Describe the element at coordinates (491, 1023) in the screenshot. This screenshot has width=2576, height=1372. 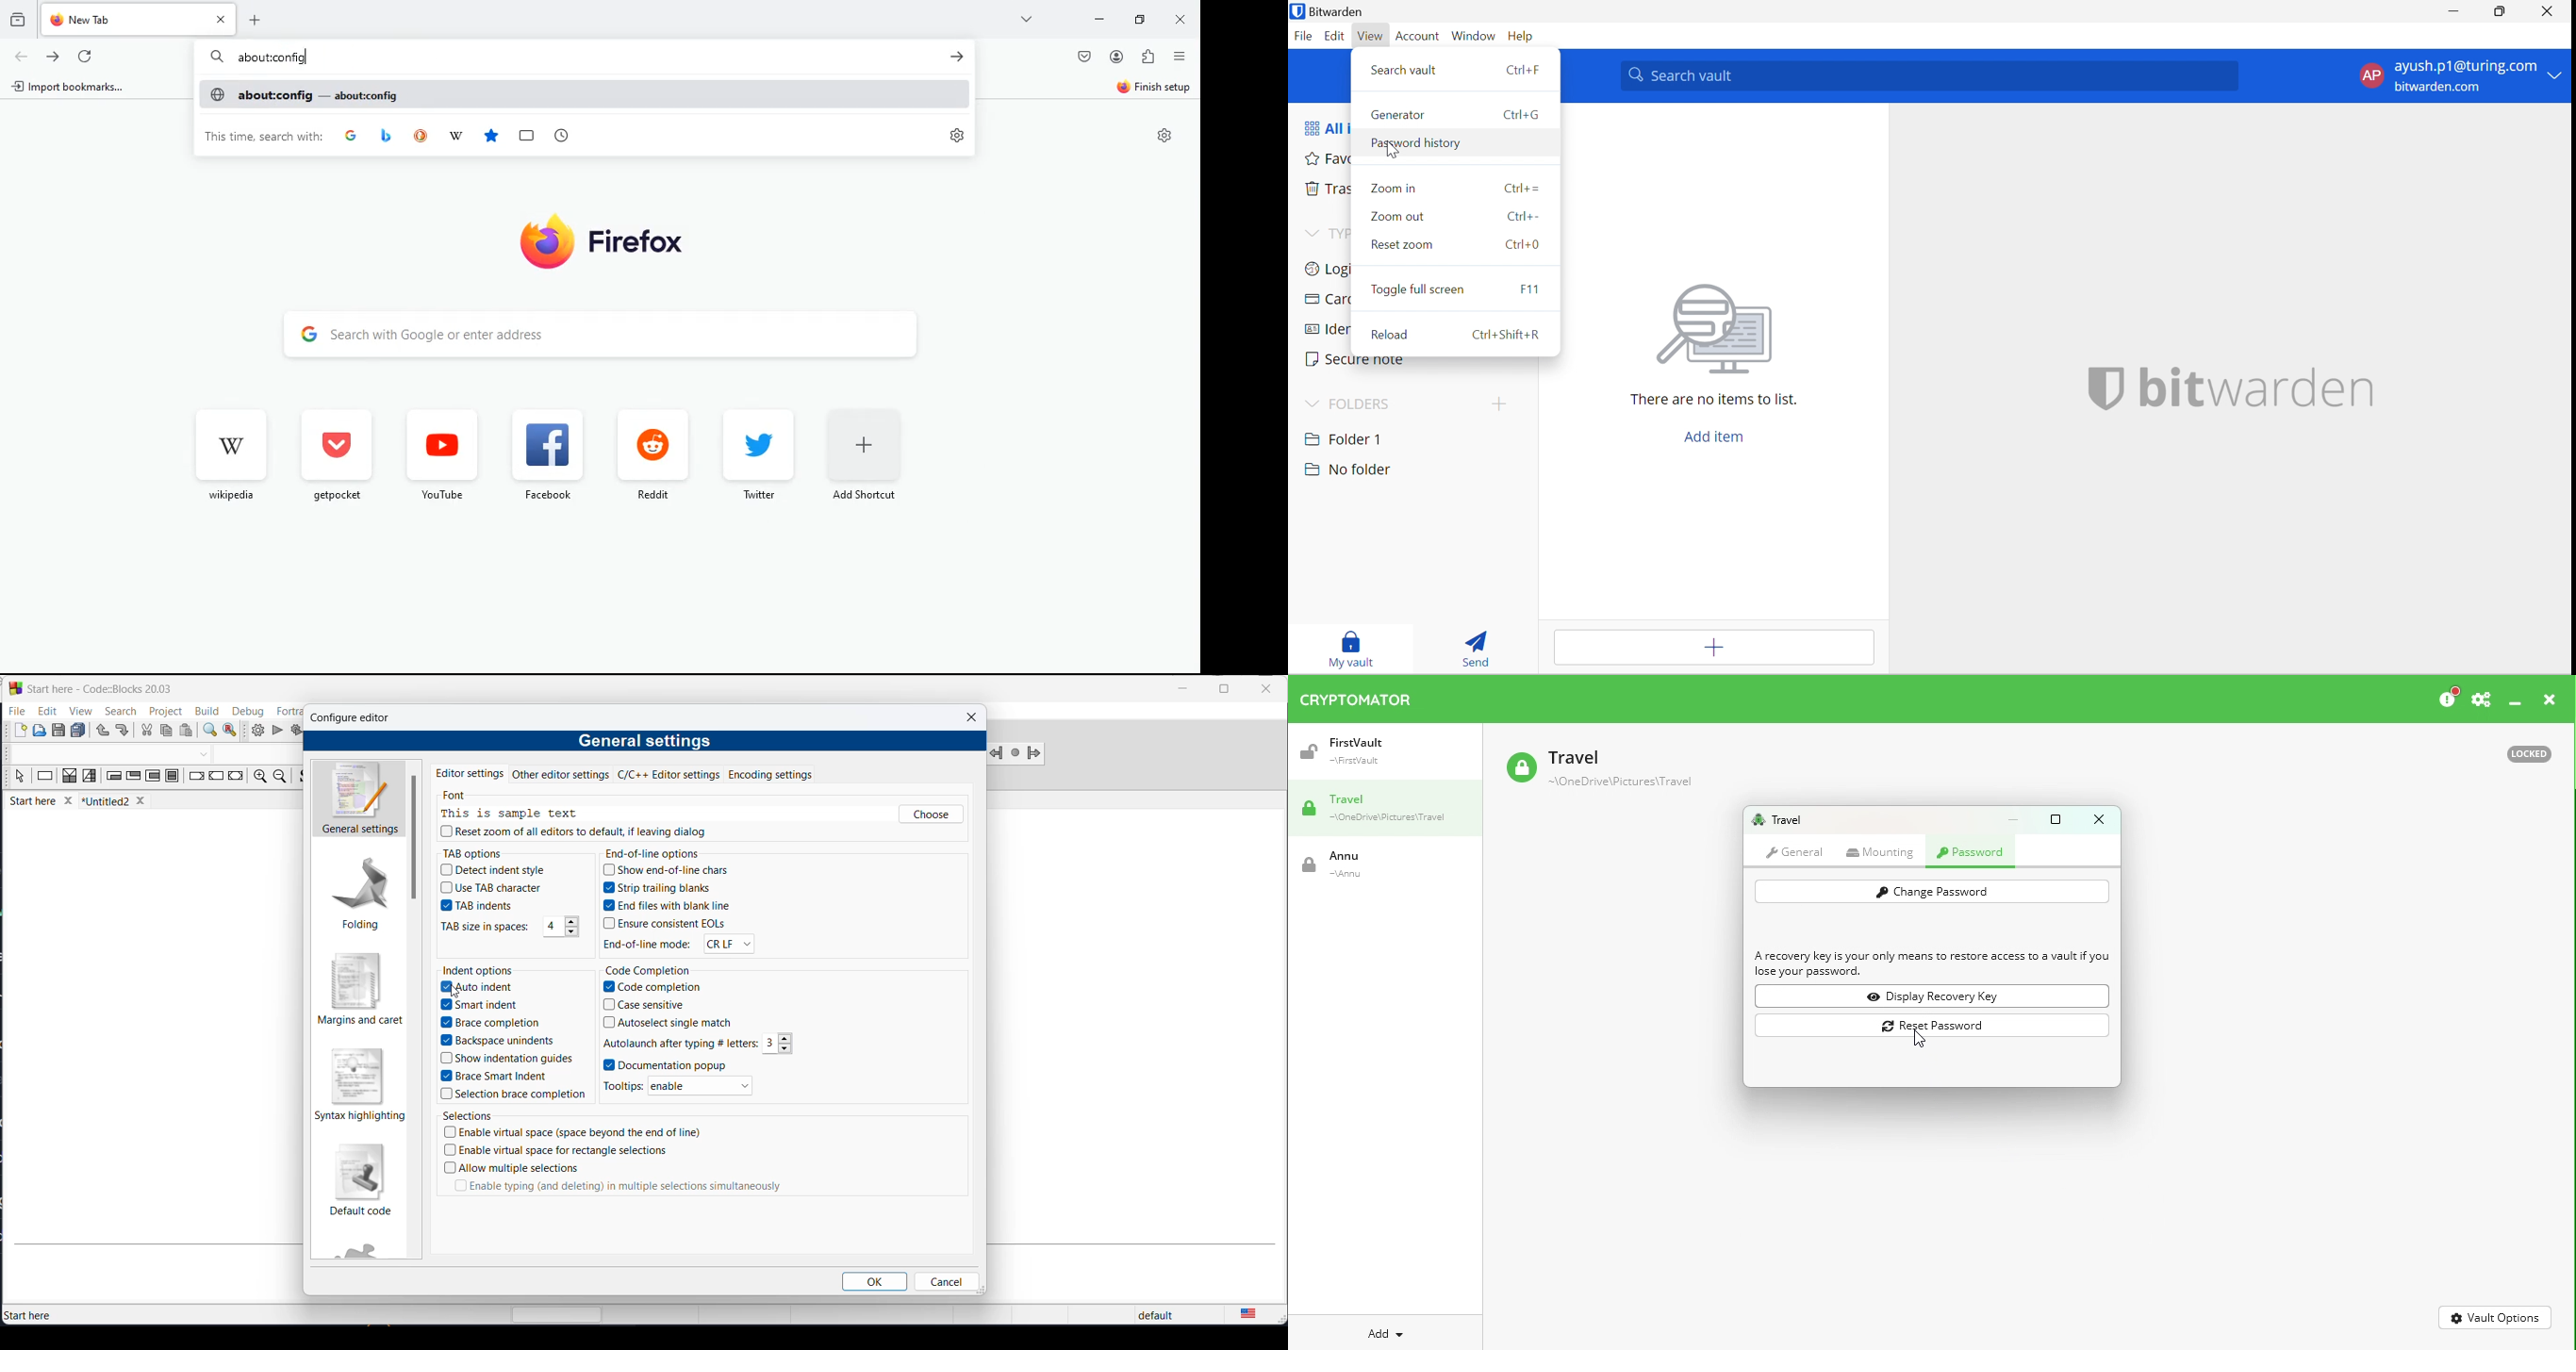
I see `brace completion checkbox` at that location.